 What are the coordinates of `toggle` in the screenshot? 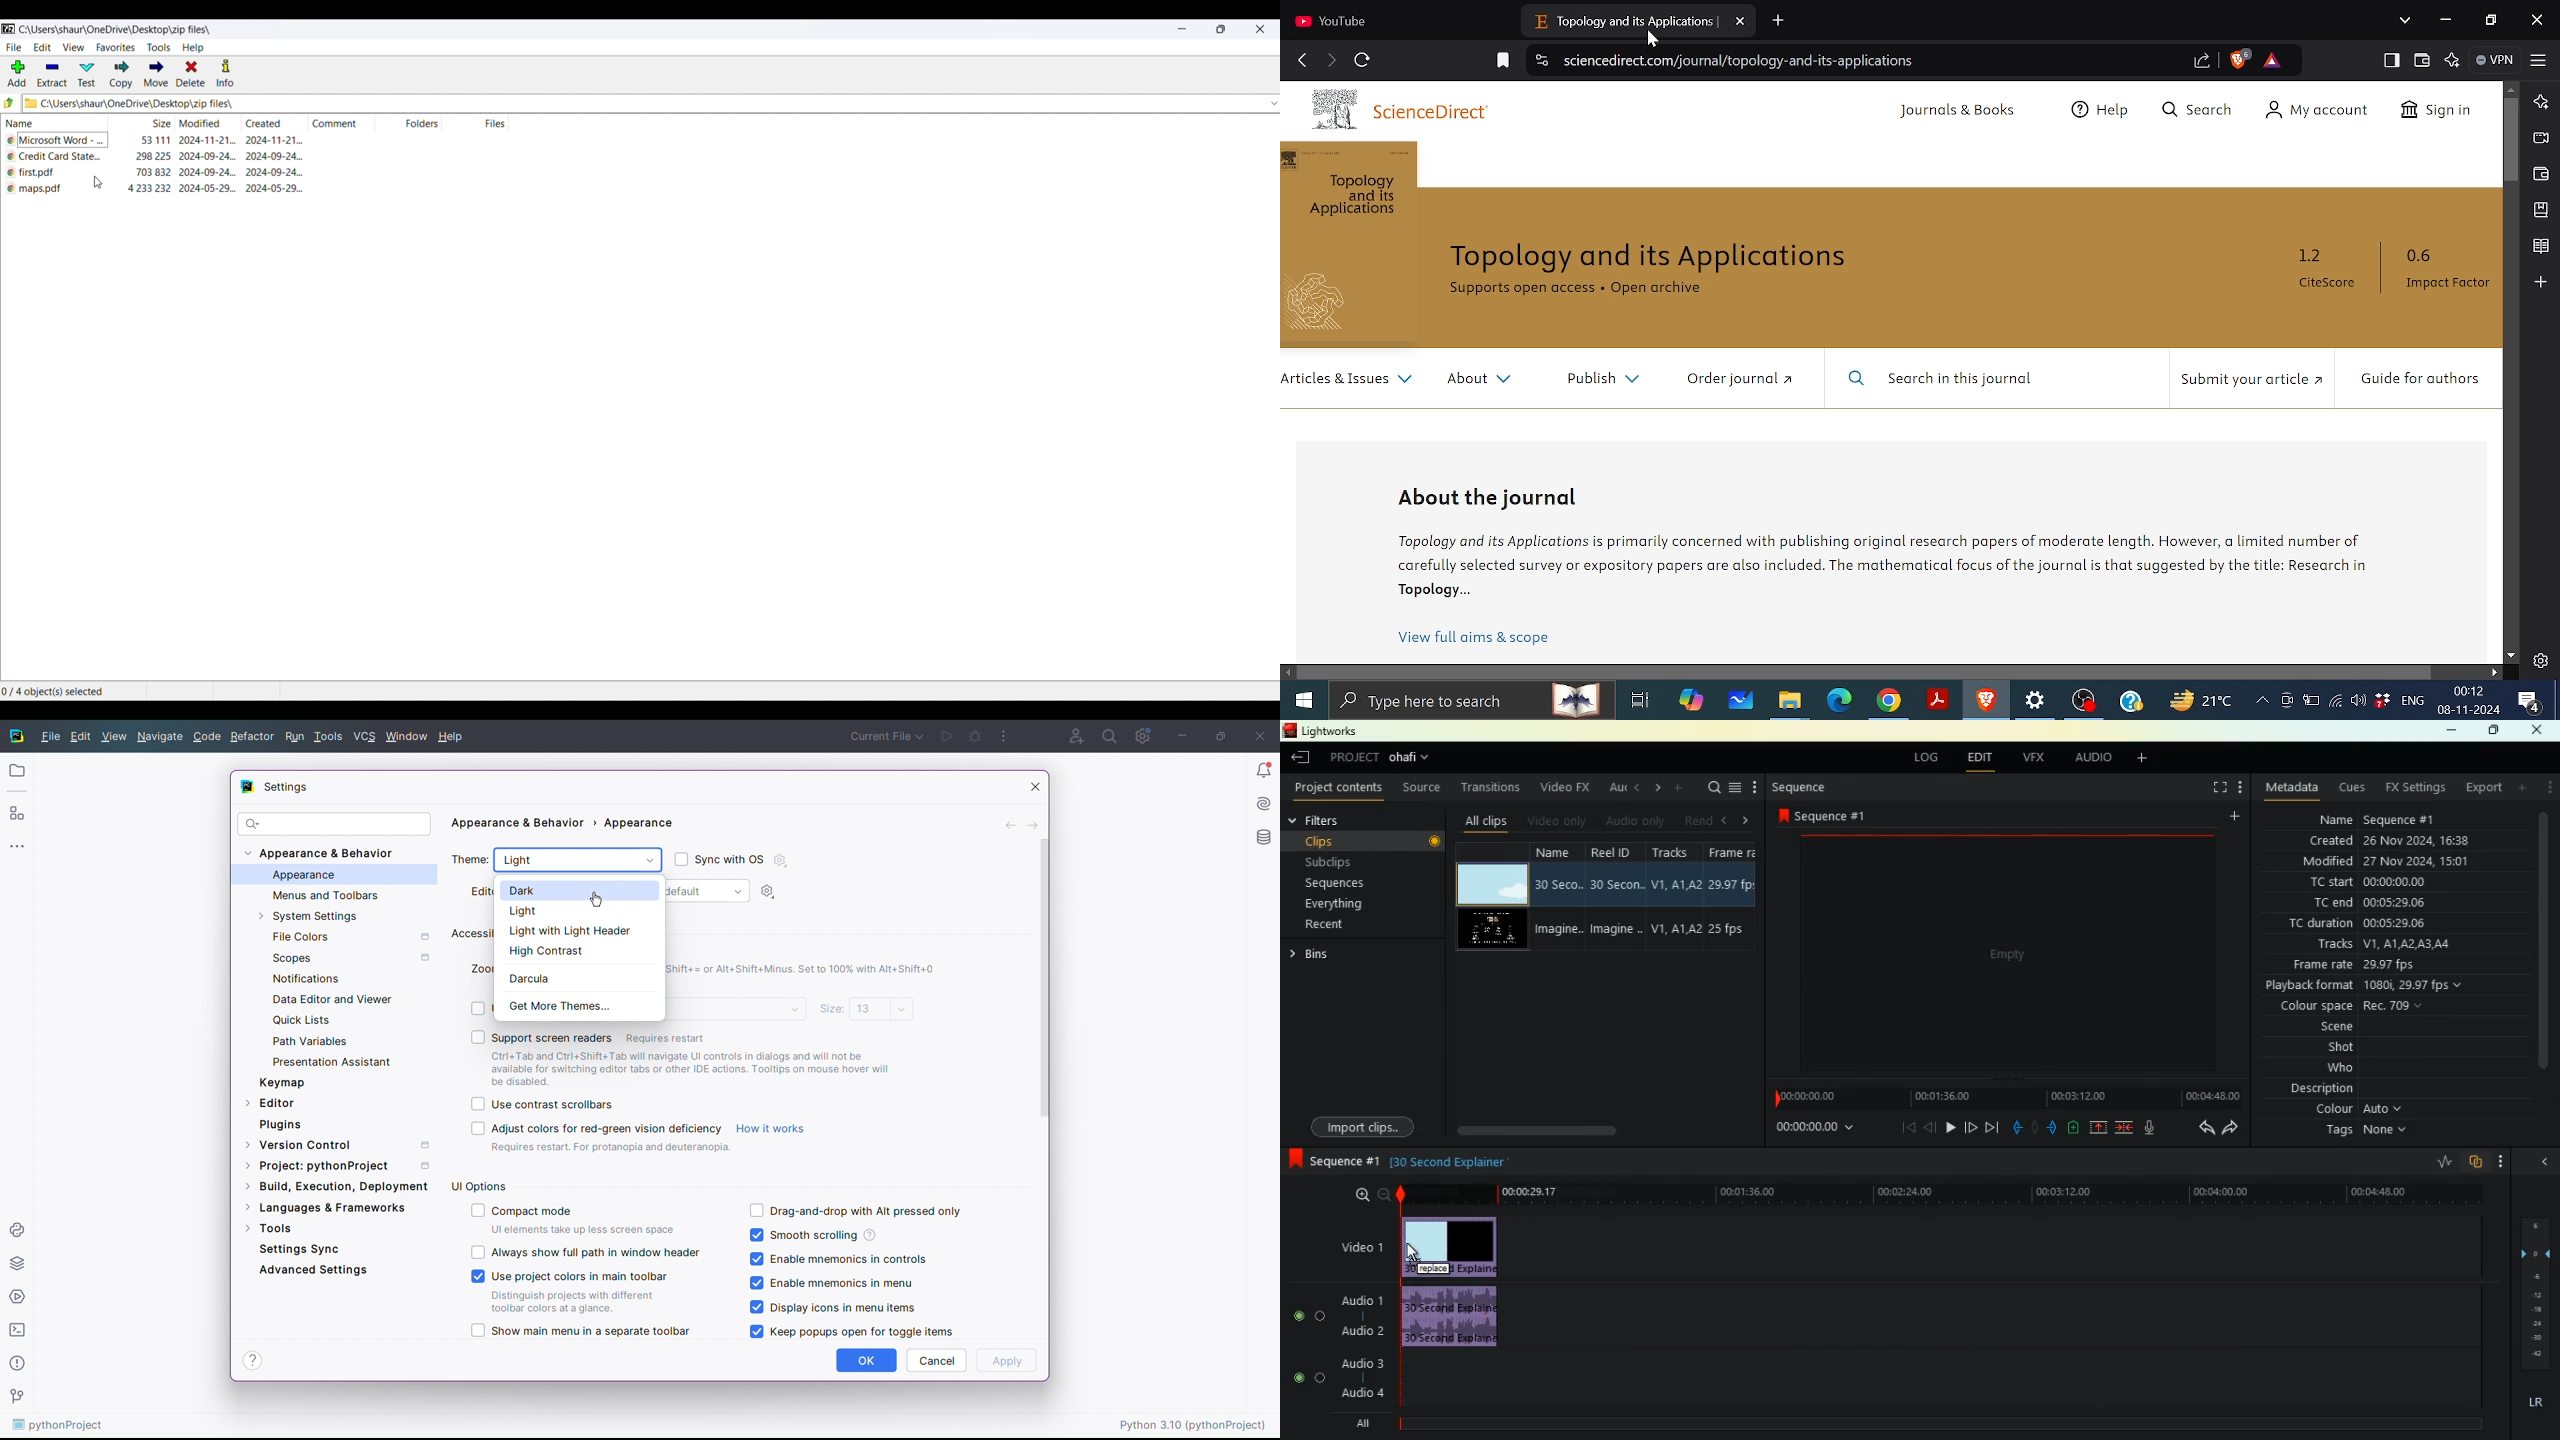 It's located at (1299, 1316).